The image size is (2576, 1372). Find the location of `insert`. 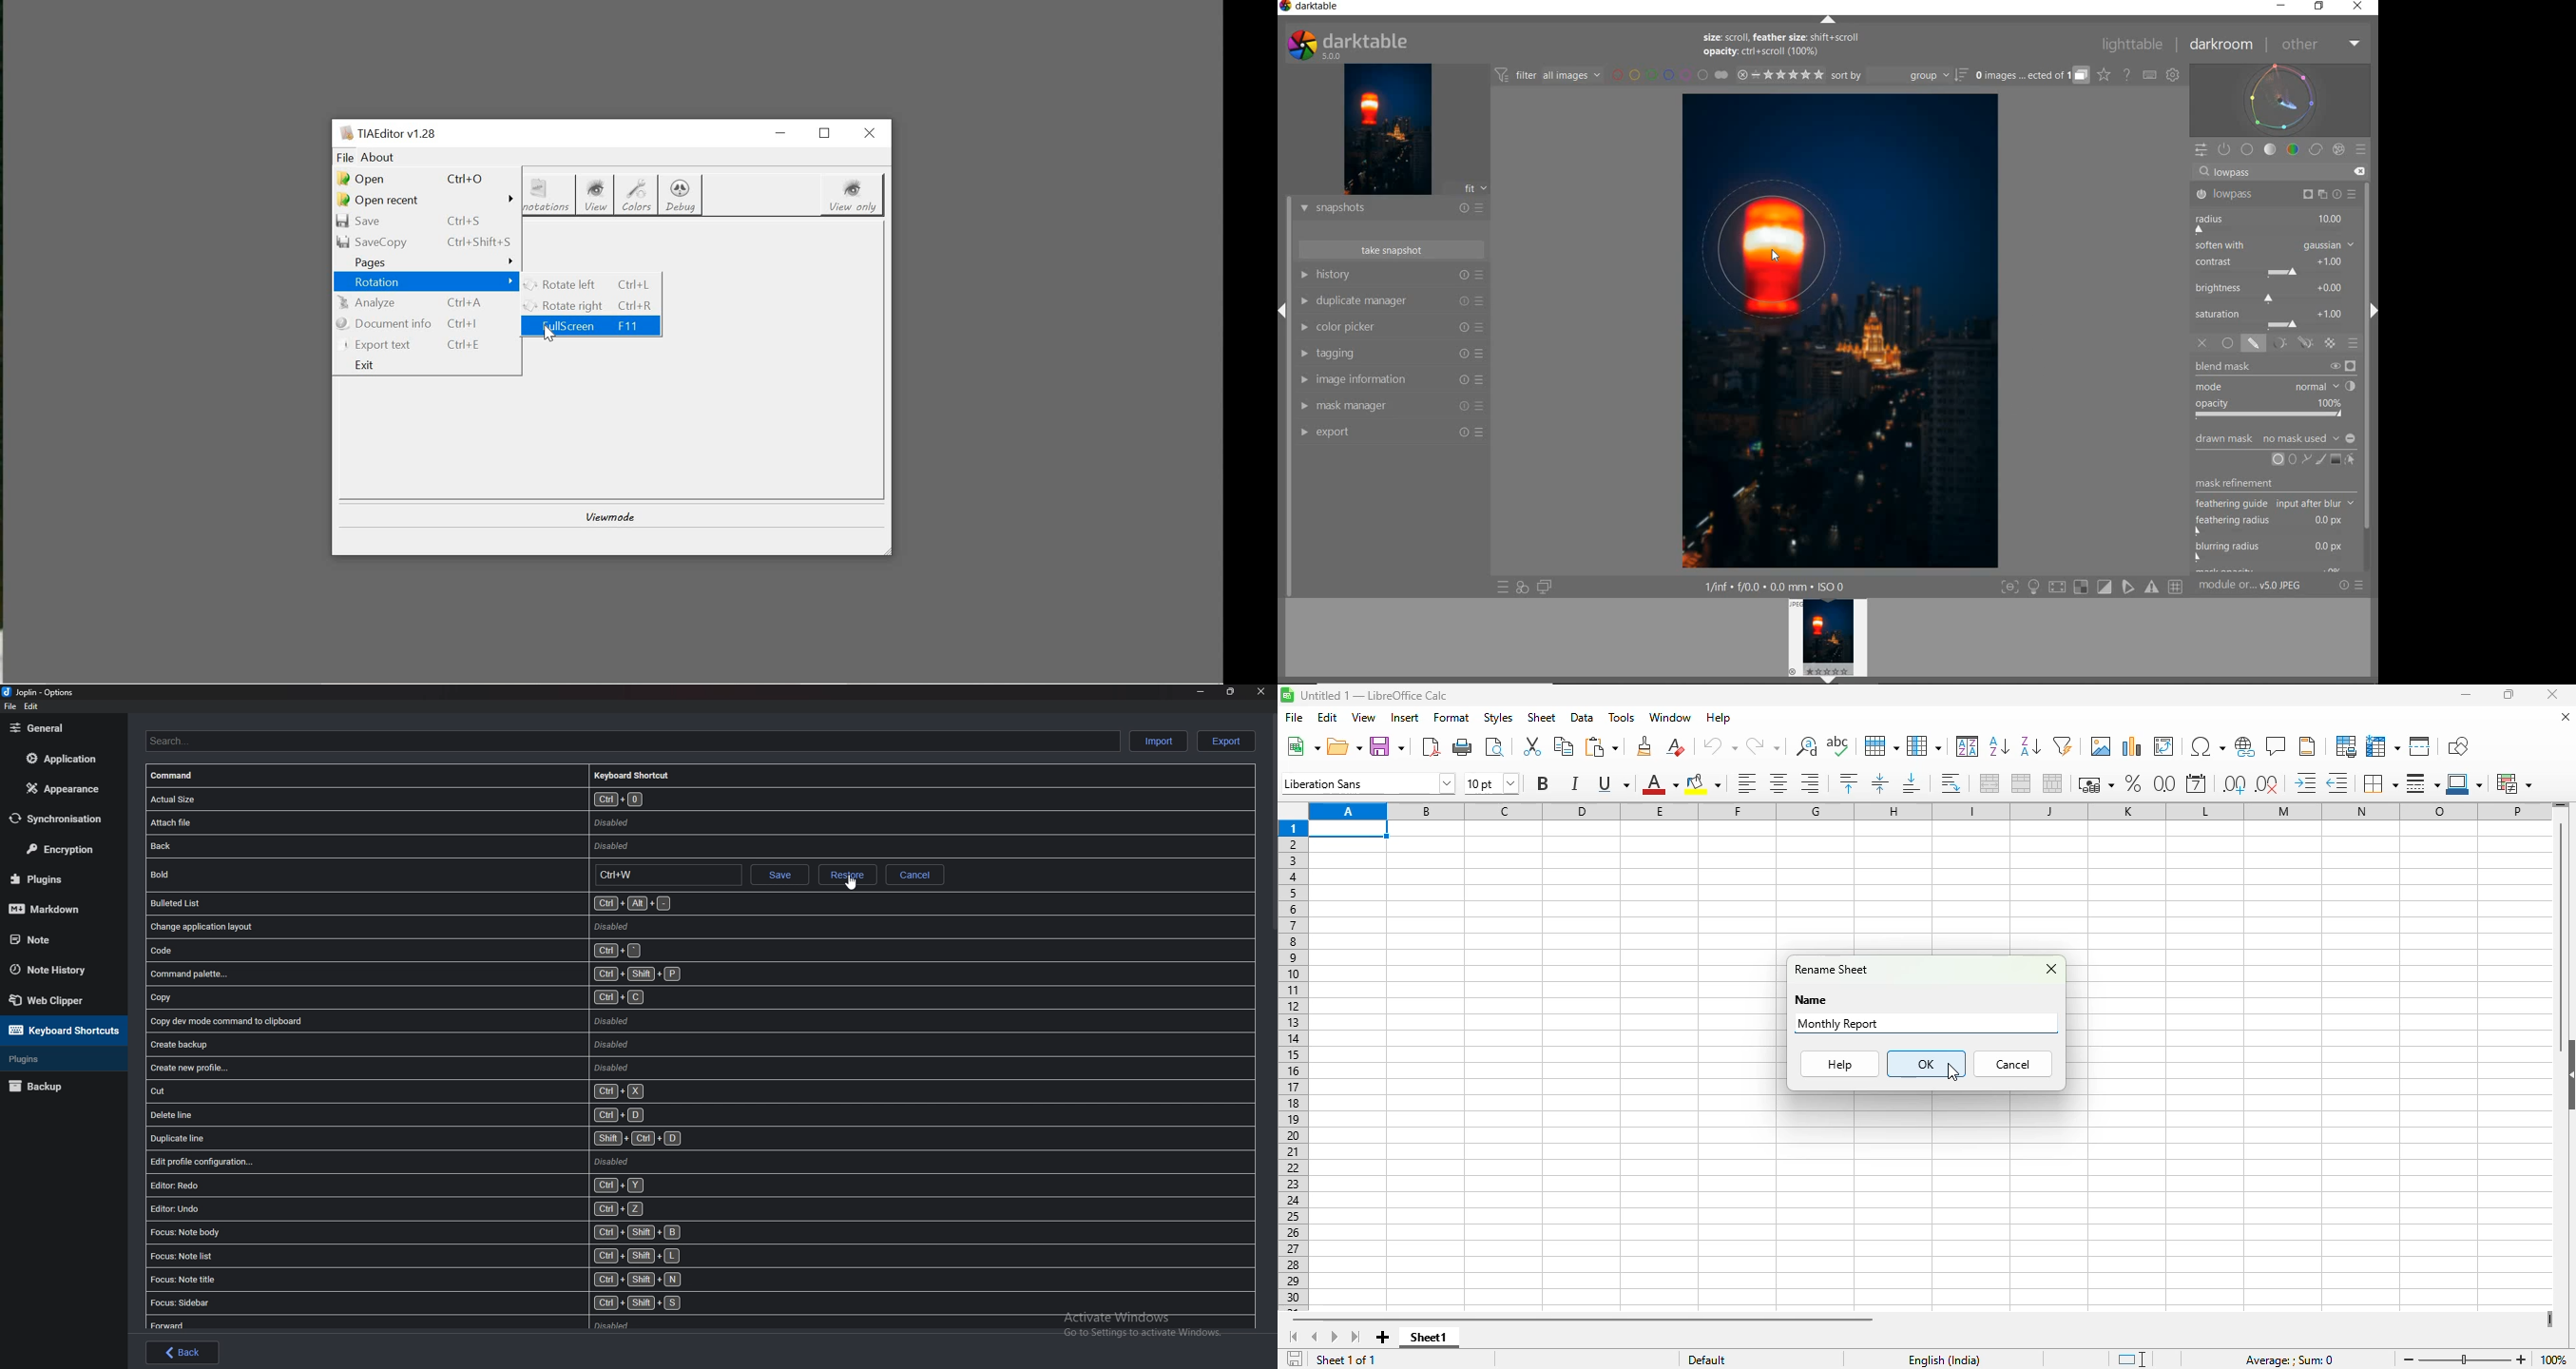

insert is located at coordinates (1404, 718).